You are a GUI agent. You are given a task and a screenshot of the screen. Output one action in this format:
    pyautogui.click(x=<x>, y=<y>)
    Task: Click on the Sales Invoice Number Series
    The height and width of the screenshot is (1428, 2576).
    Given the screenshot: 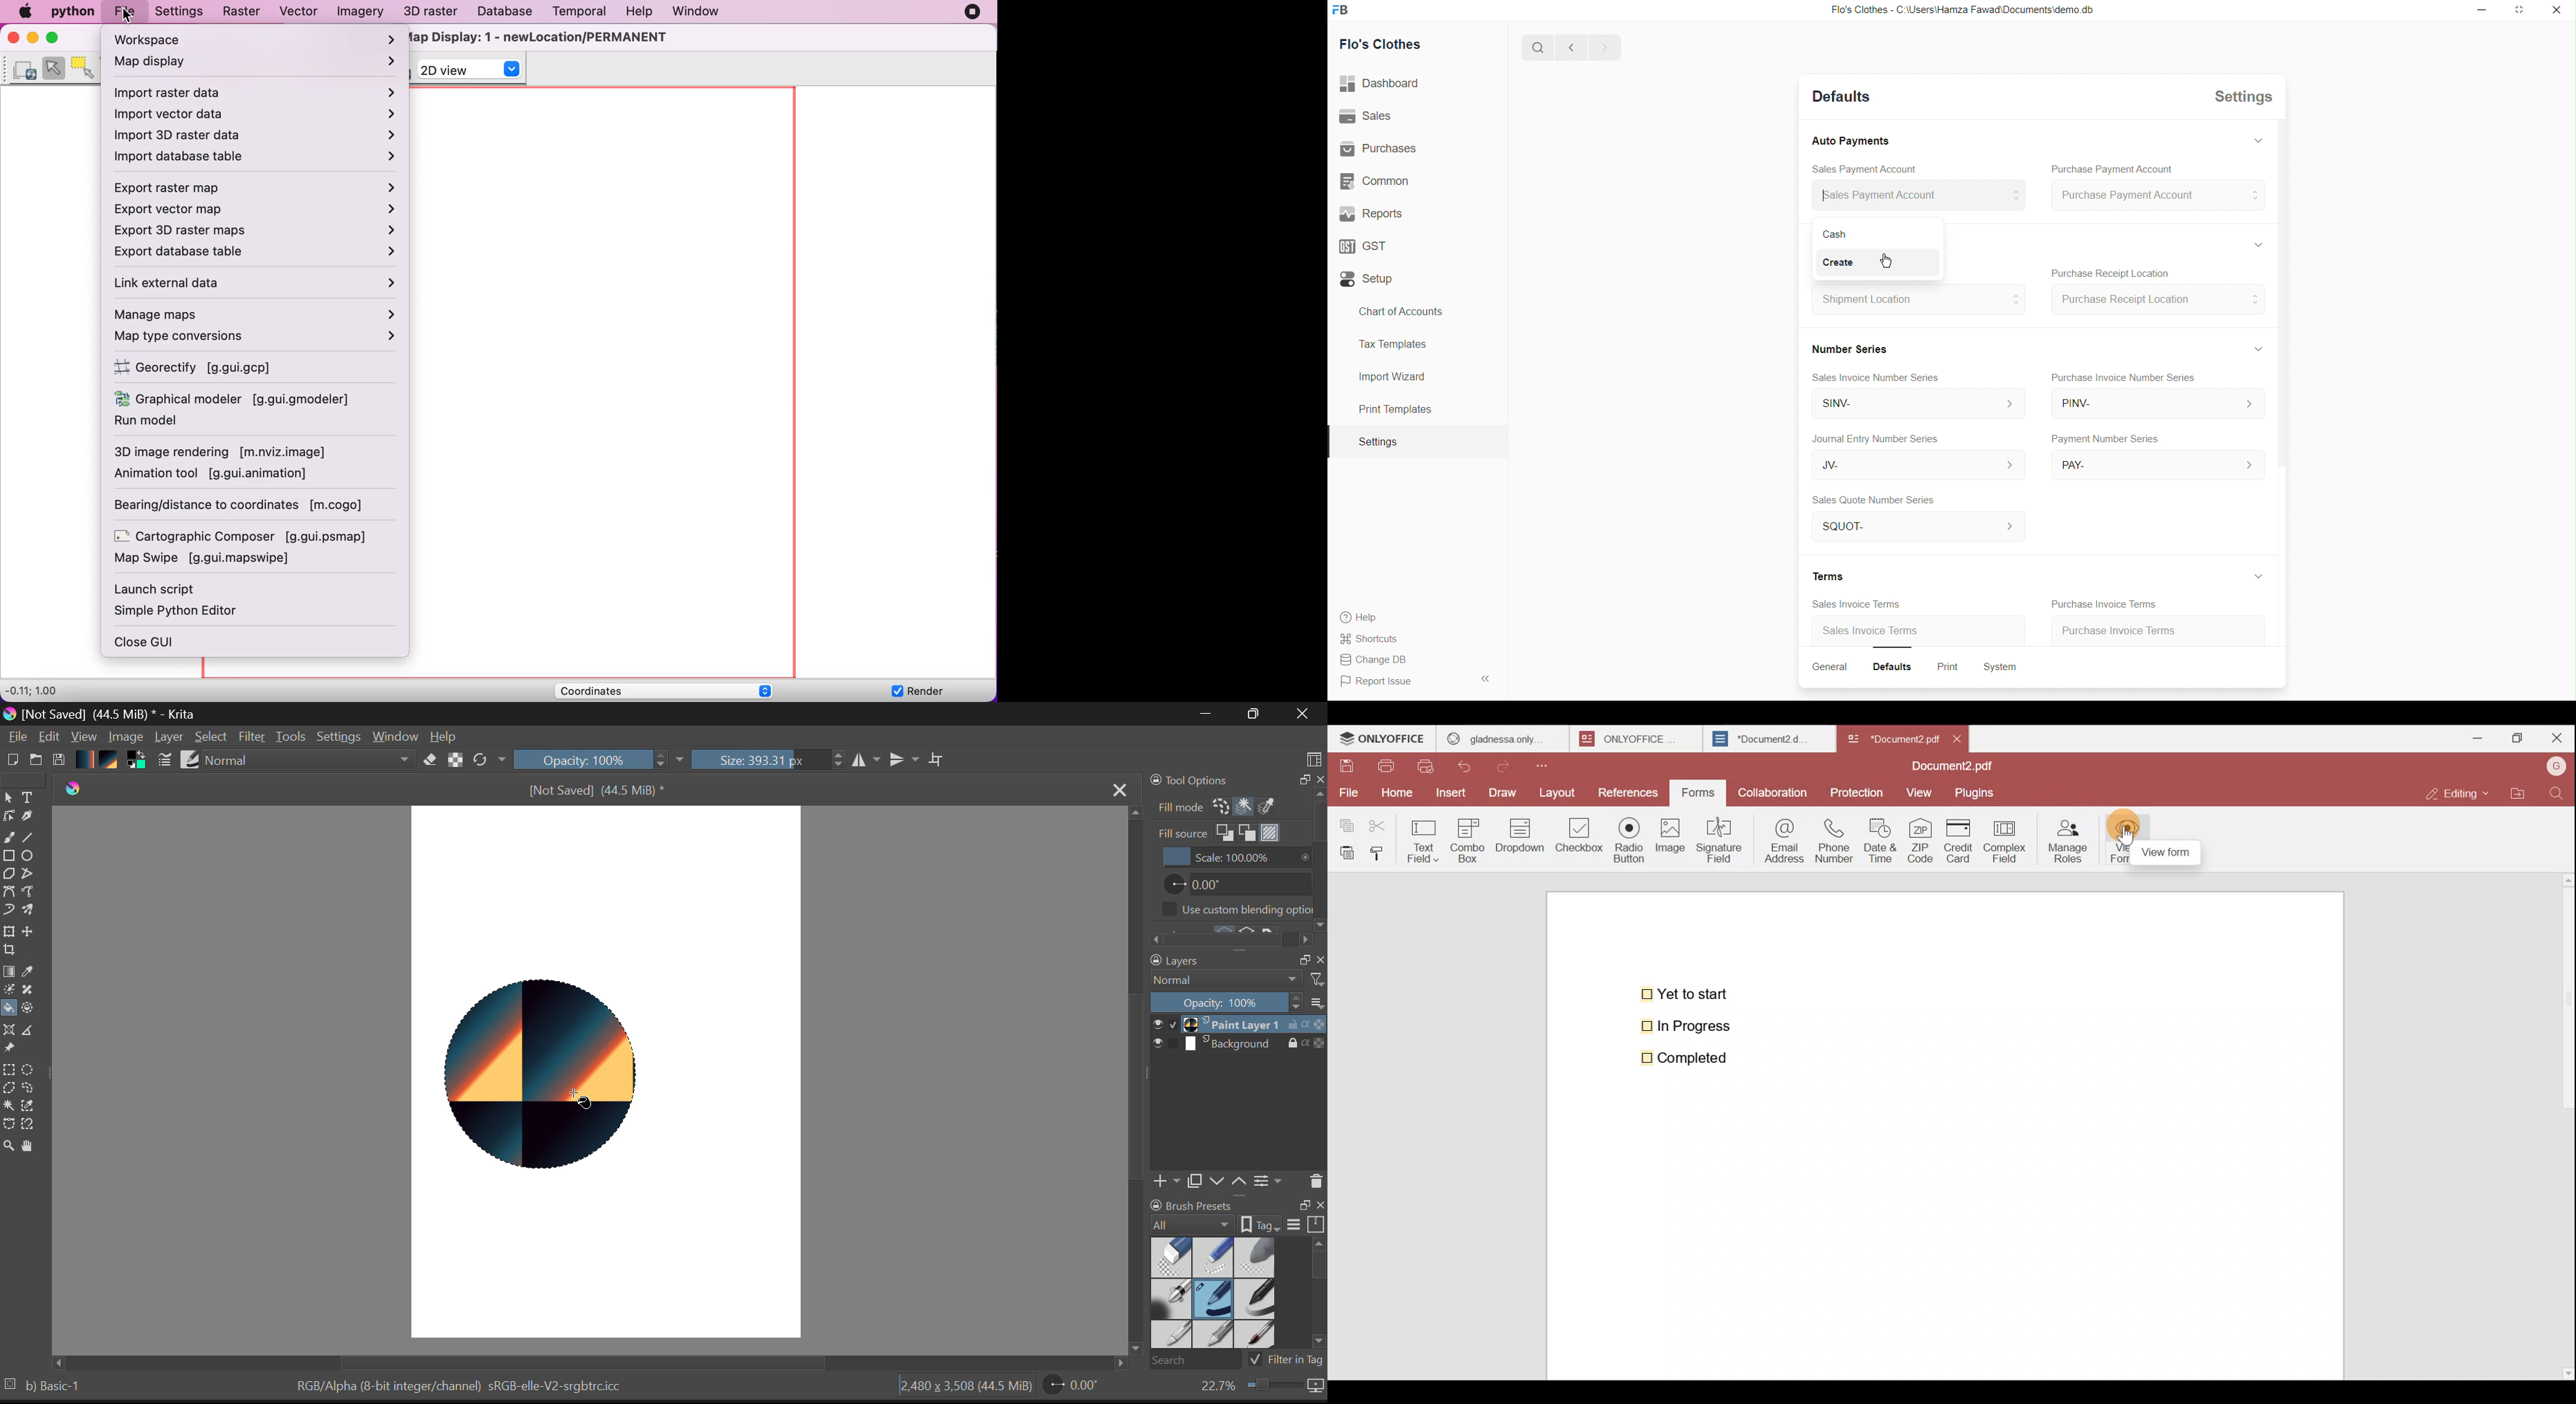 What is the action you would take?
    pyautogui.click(x=1872, y=380)
    